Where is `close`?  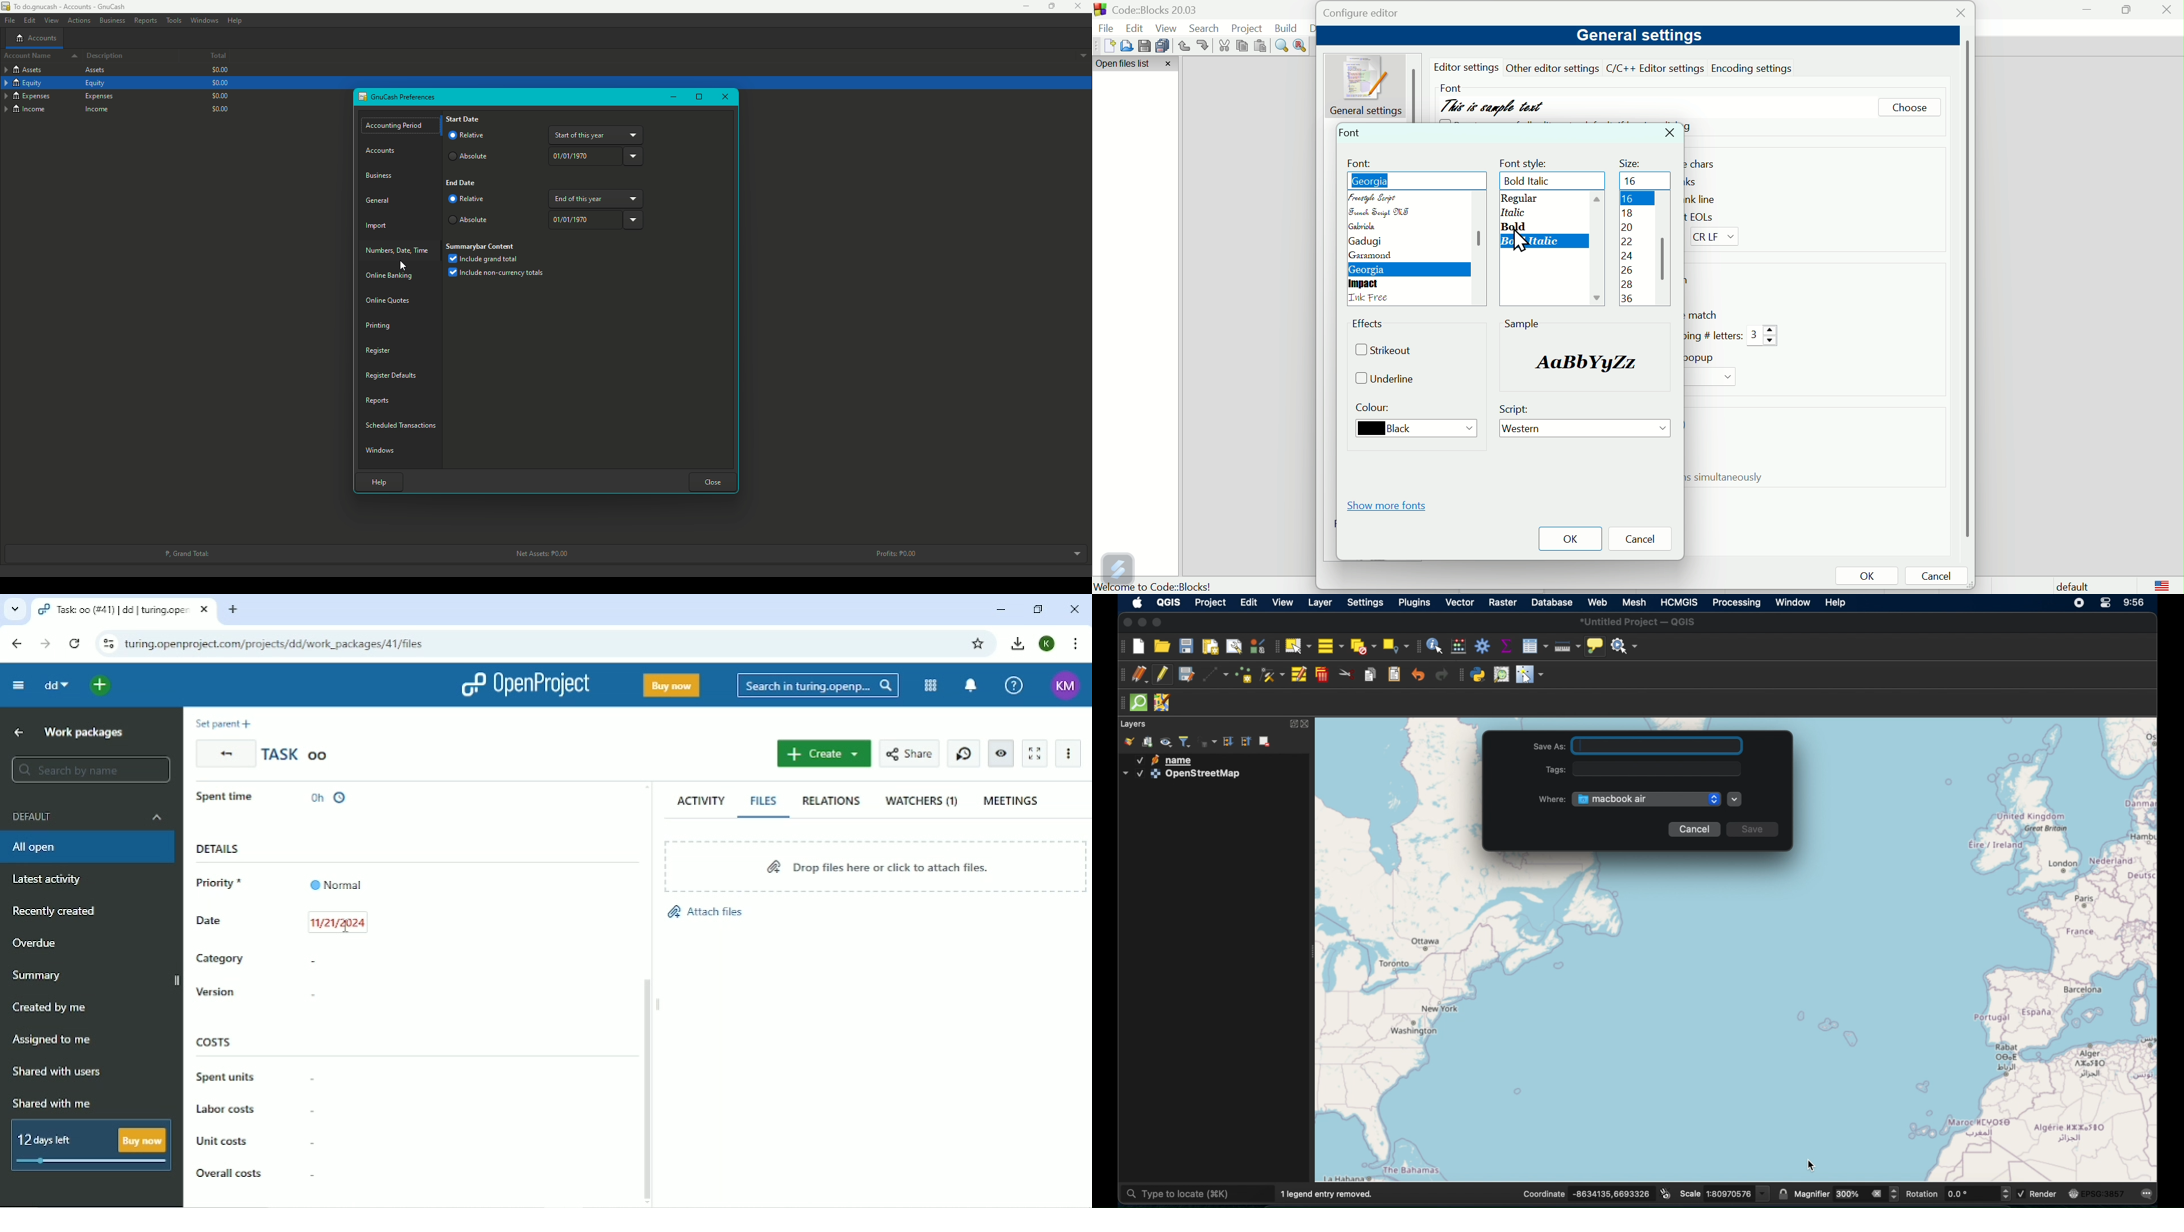
close is located at coordinates (1307, 724).